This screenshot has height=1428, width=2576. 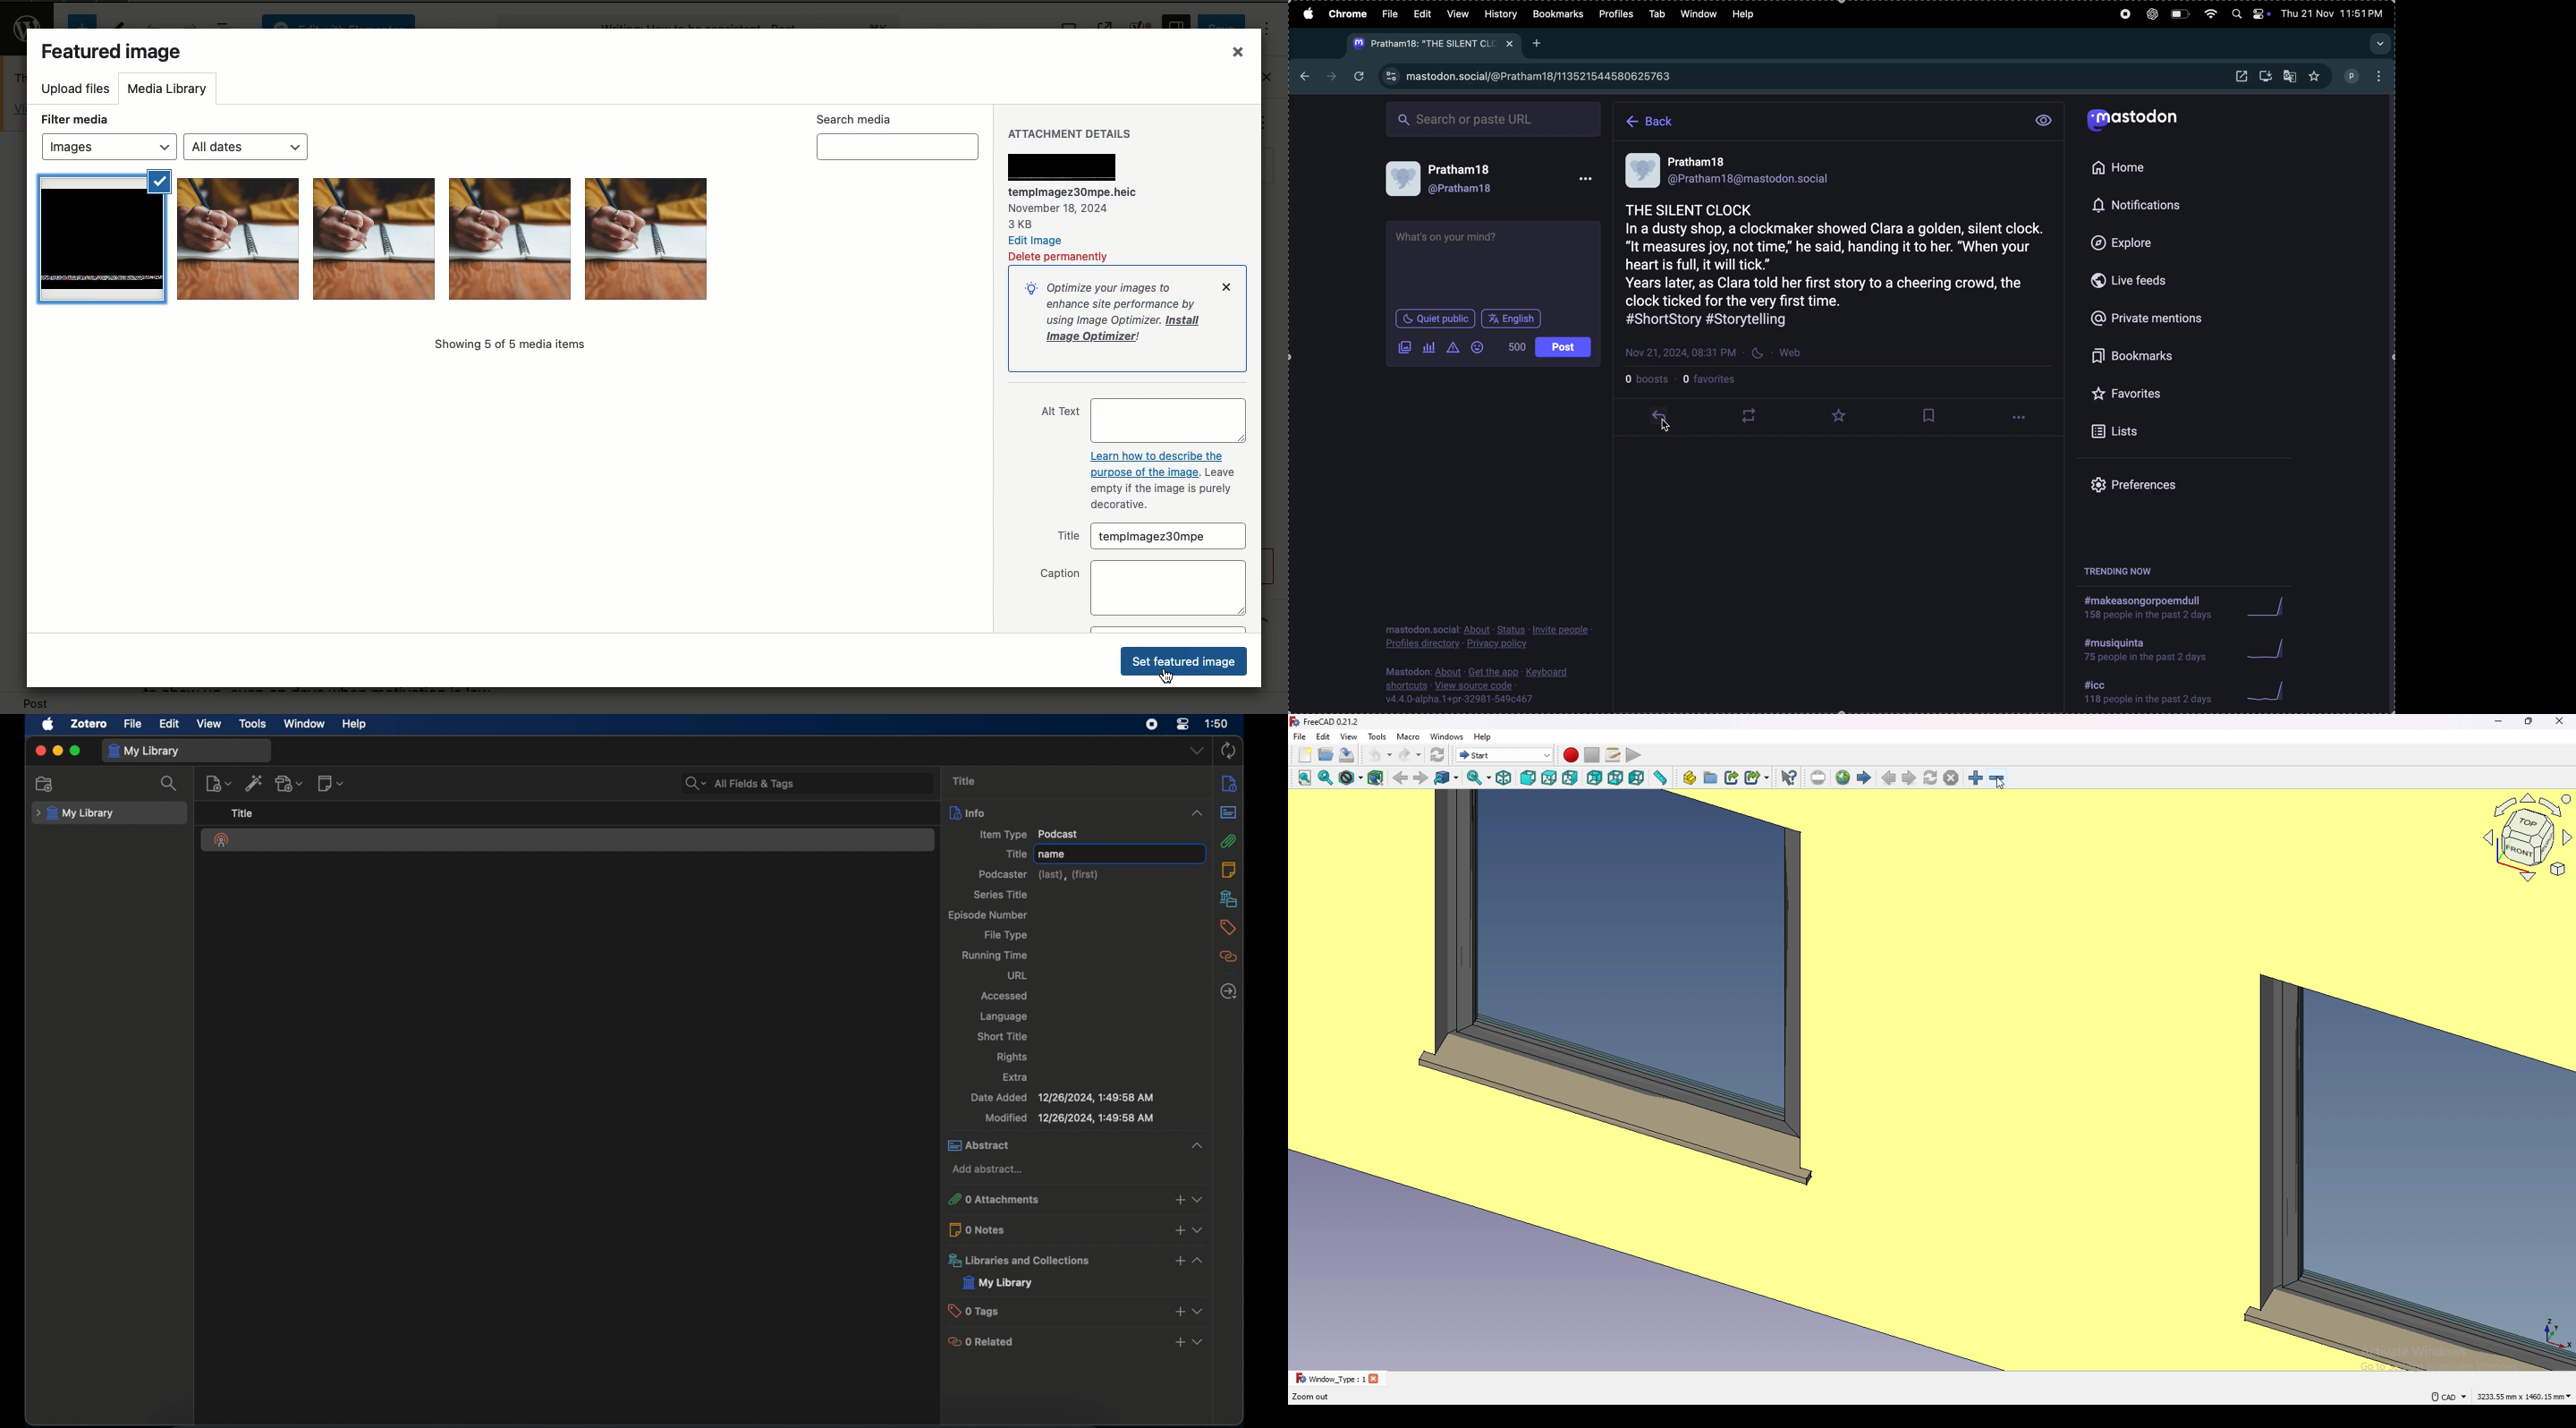 What do you see at coordinates (1390, 77) in the screenshot?
I see `view site information` at bounding box center [1390, 77].